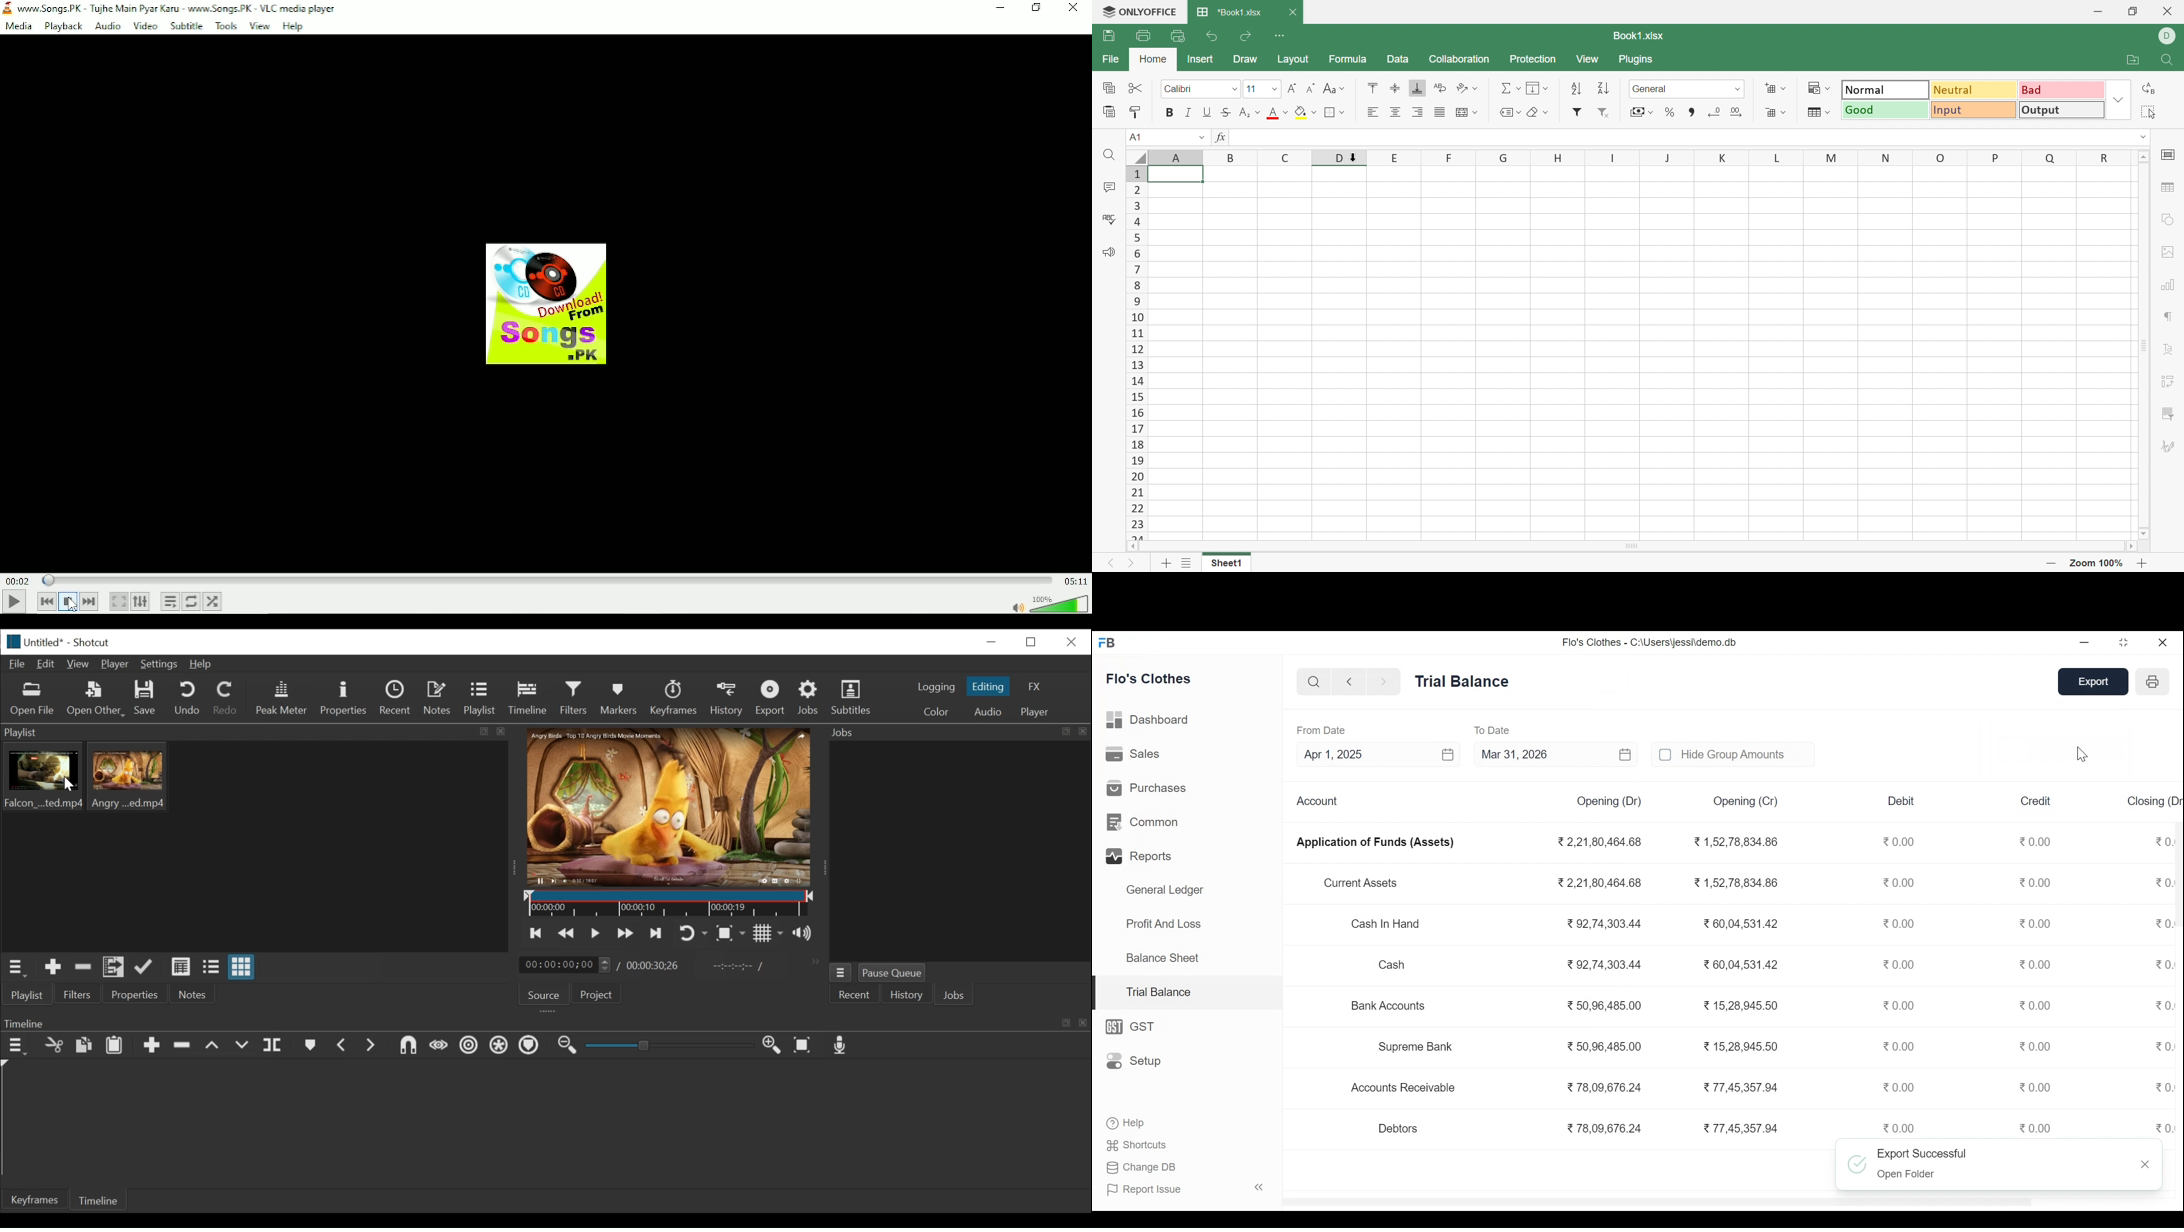 Image resolution: width=2184 pixels, height=1232 pixels. I want to click on Print, so click(1145, 35).